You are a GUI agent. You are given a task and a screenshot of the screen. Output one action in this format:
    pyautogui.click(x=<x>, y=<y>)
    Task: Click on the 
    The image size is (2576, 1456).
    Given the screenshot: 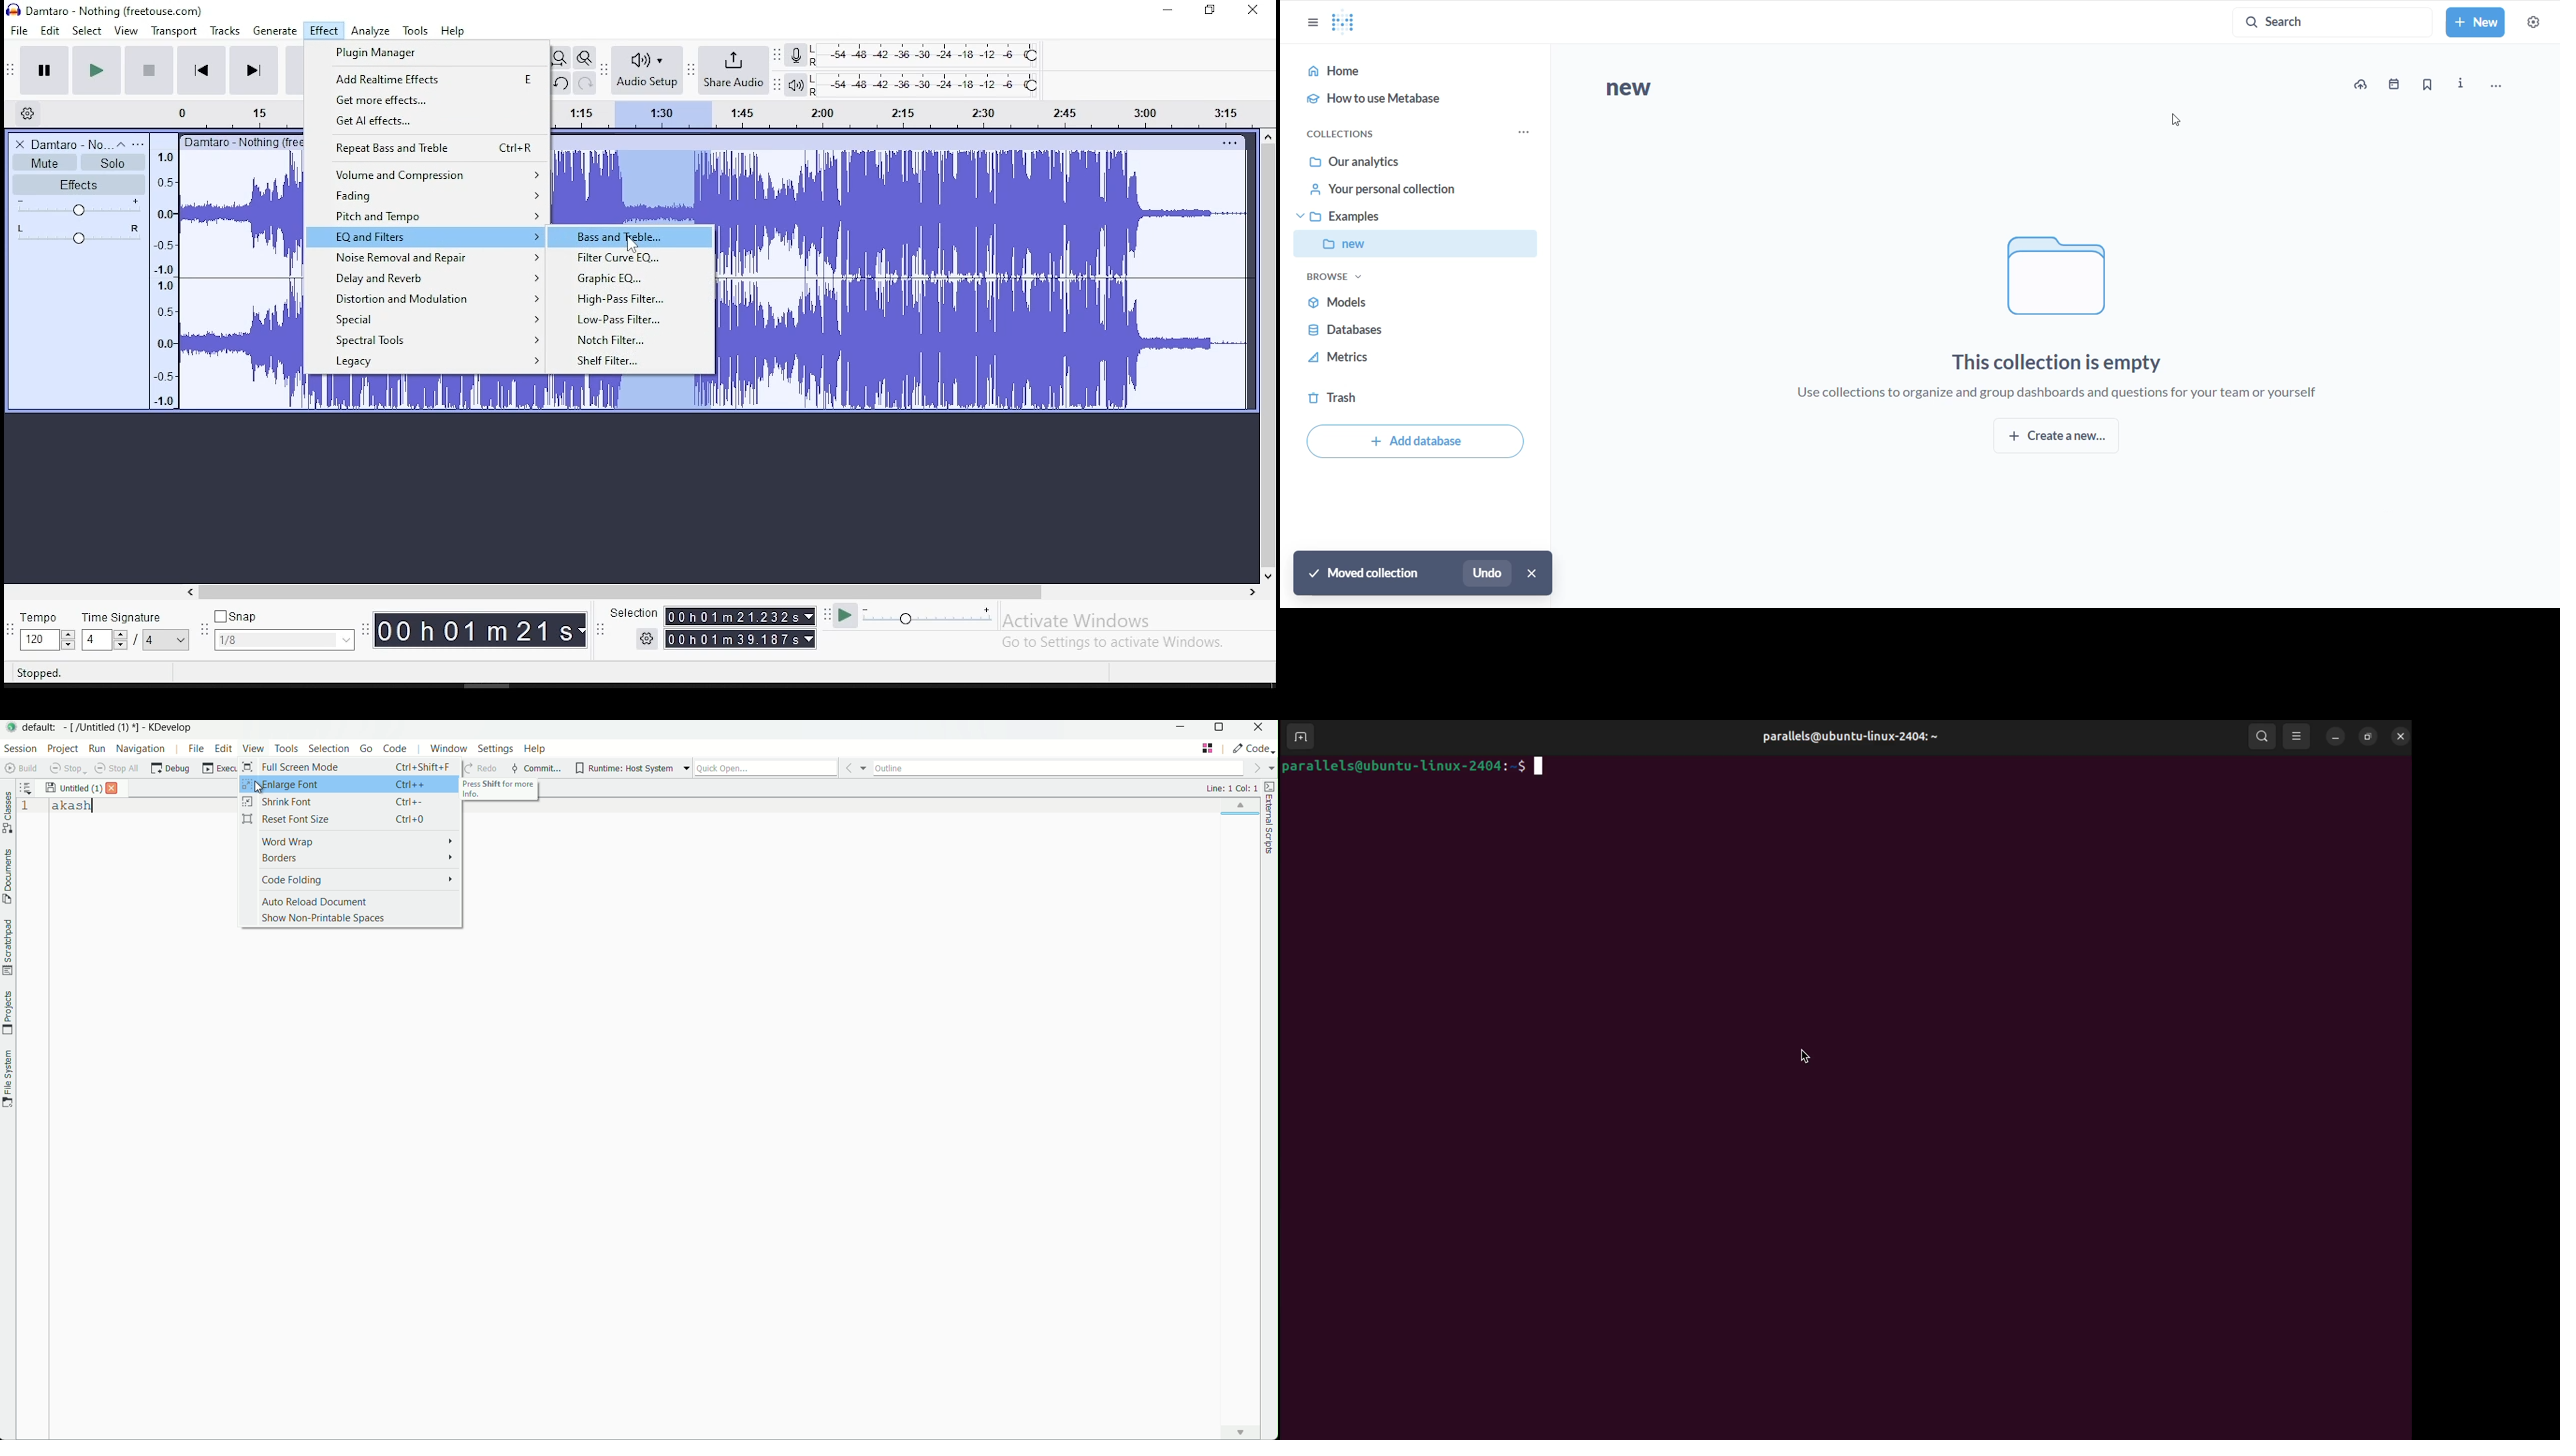 What is the action you would take?
    pyautogui.click(x=690, y=70)
    